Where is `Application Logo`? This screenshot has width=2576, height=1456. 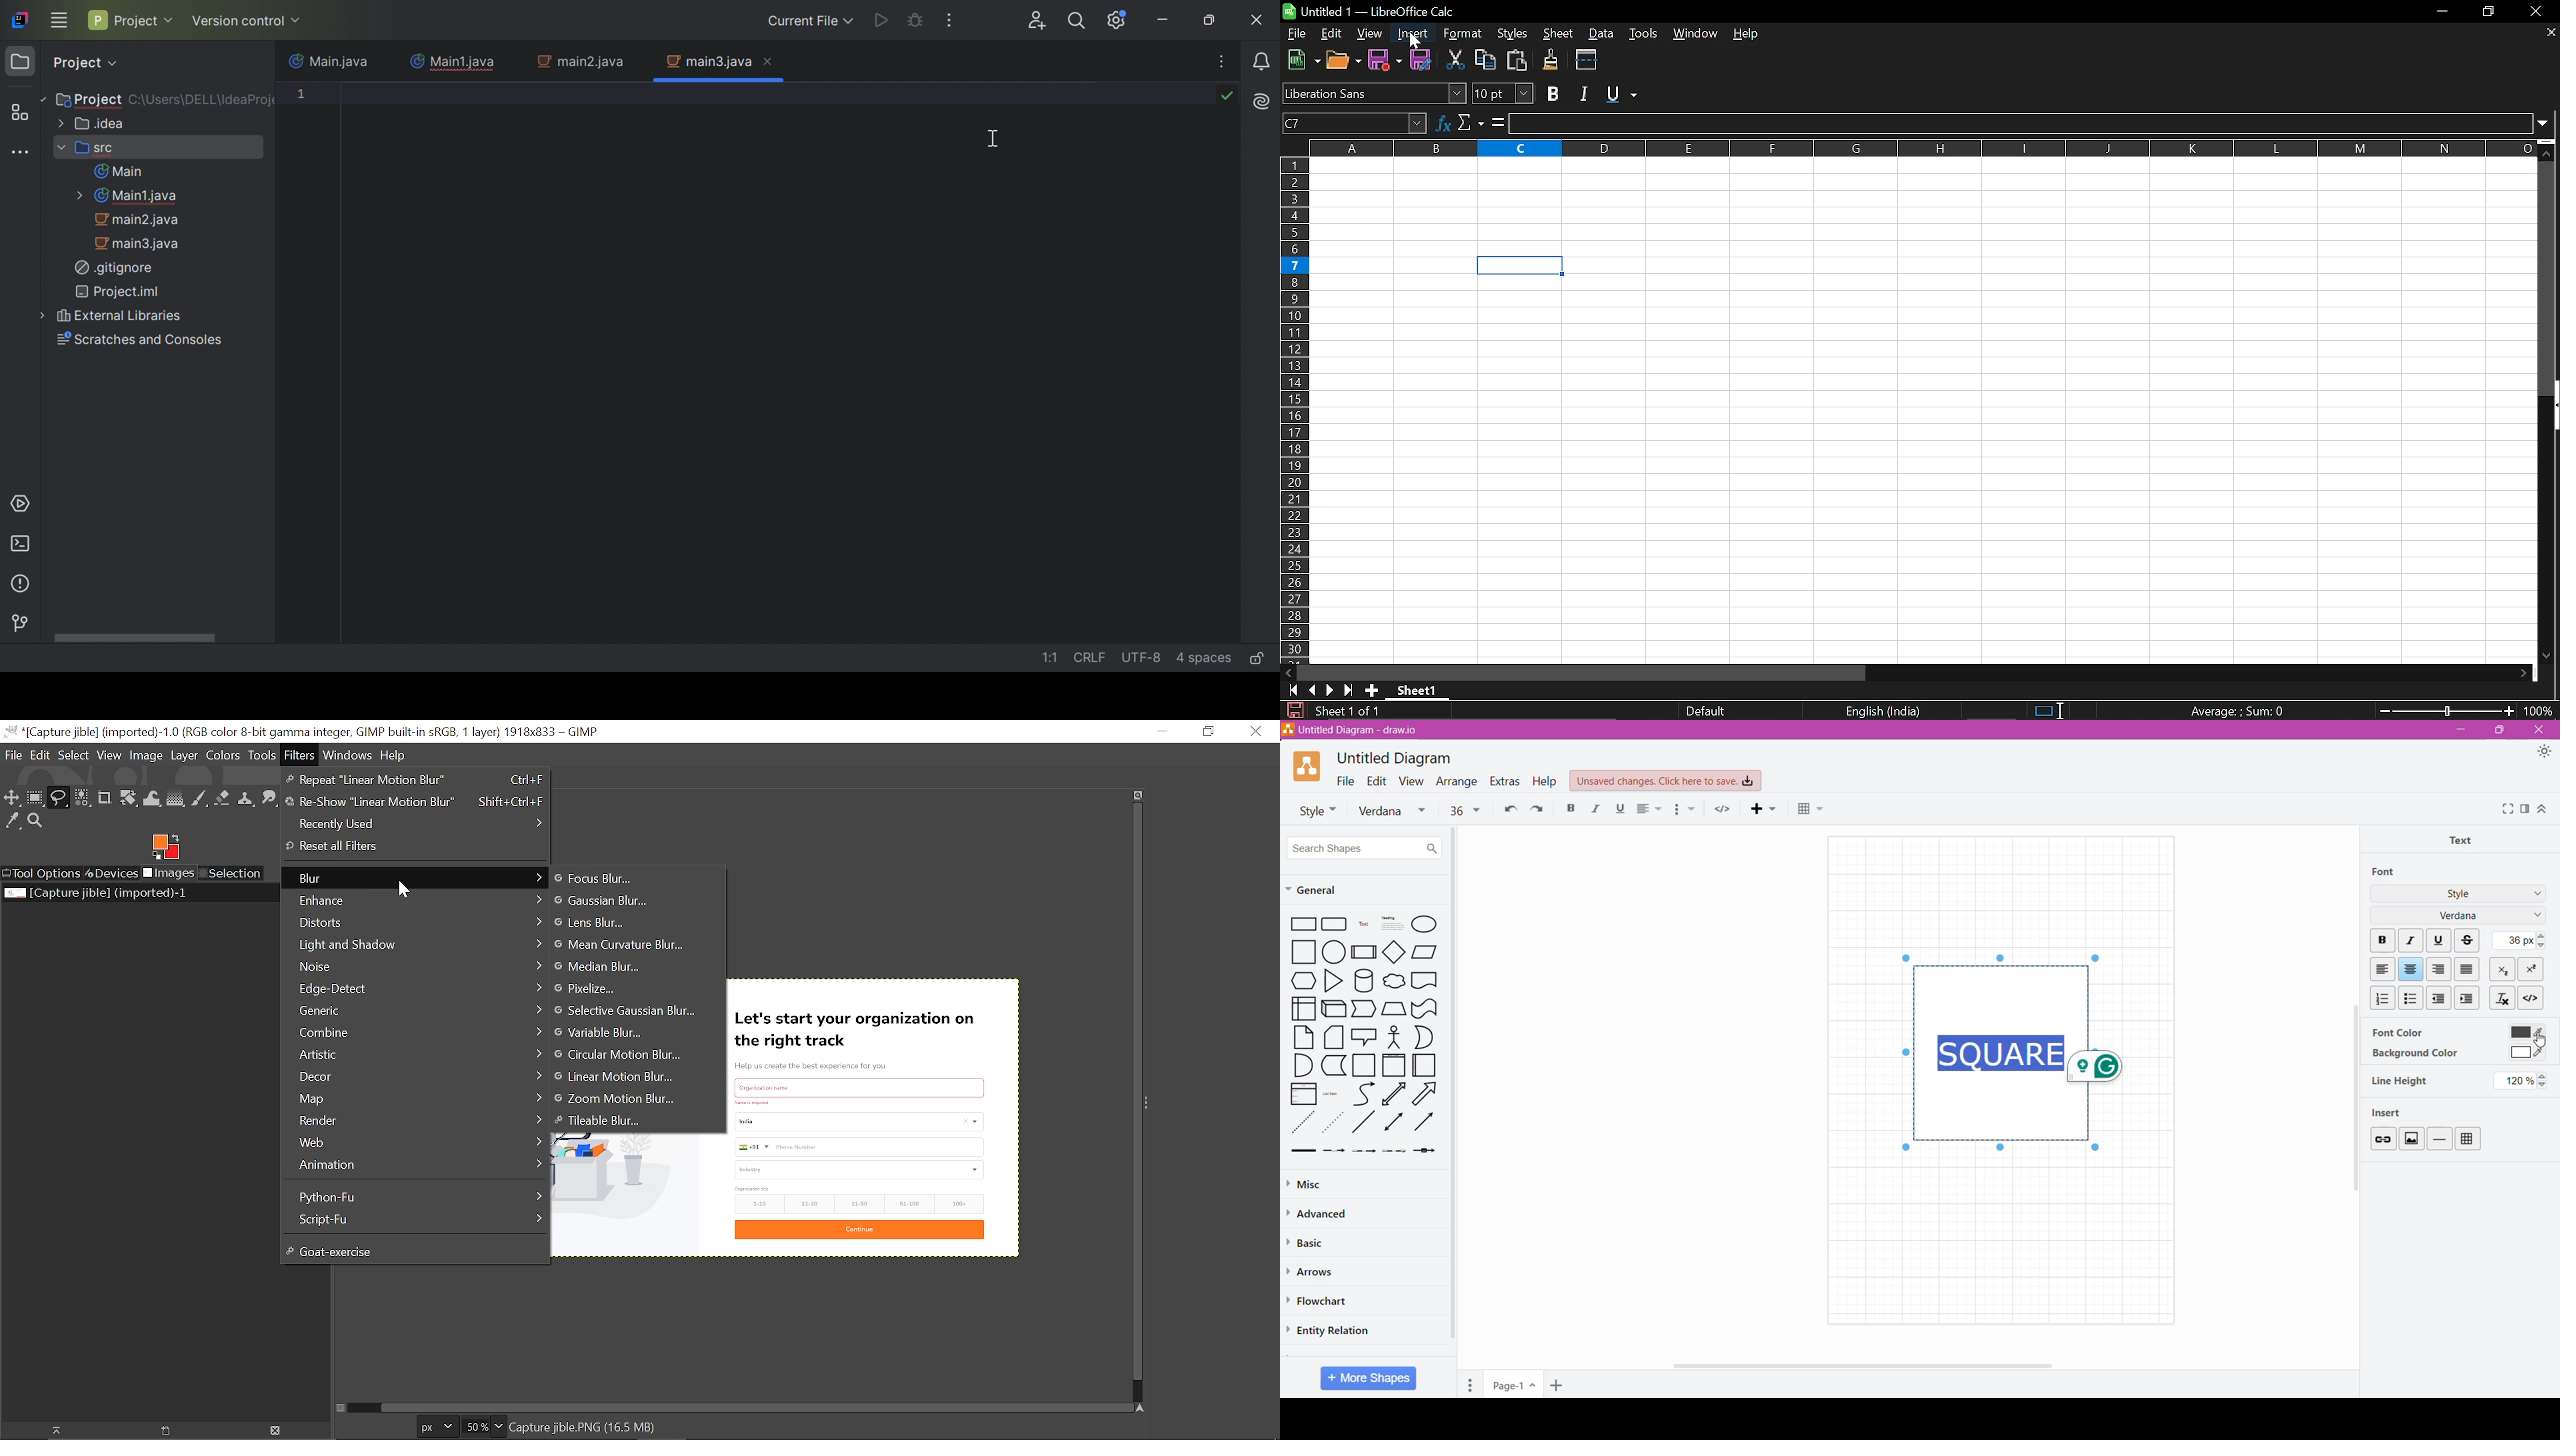 Application Logo is located at coordinates (1308, 767).